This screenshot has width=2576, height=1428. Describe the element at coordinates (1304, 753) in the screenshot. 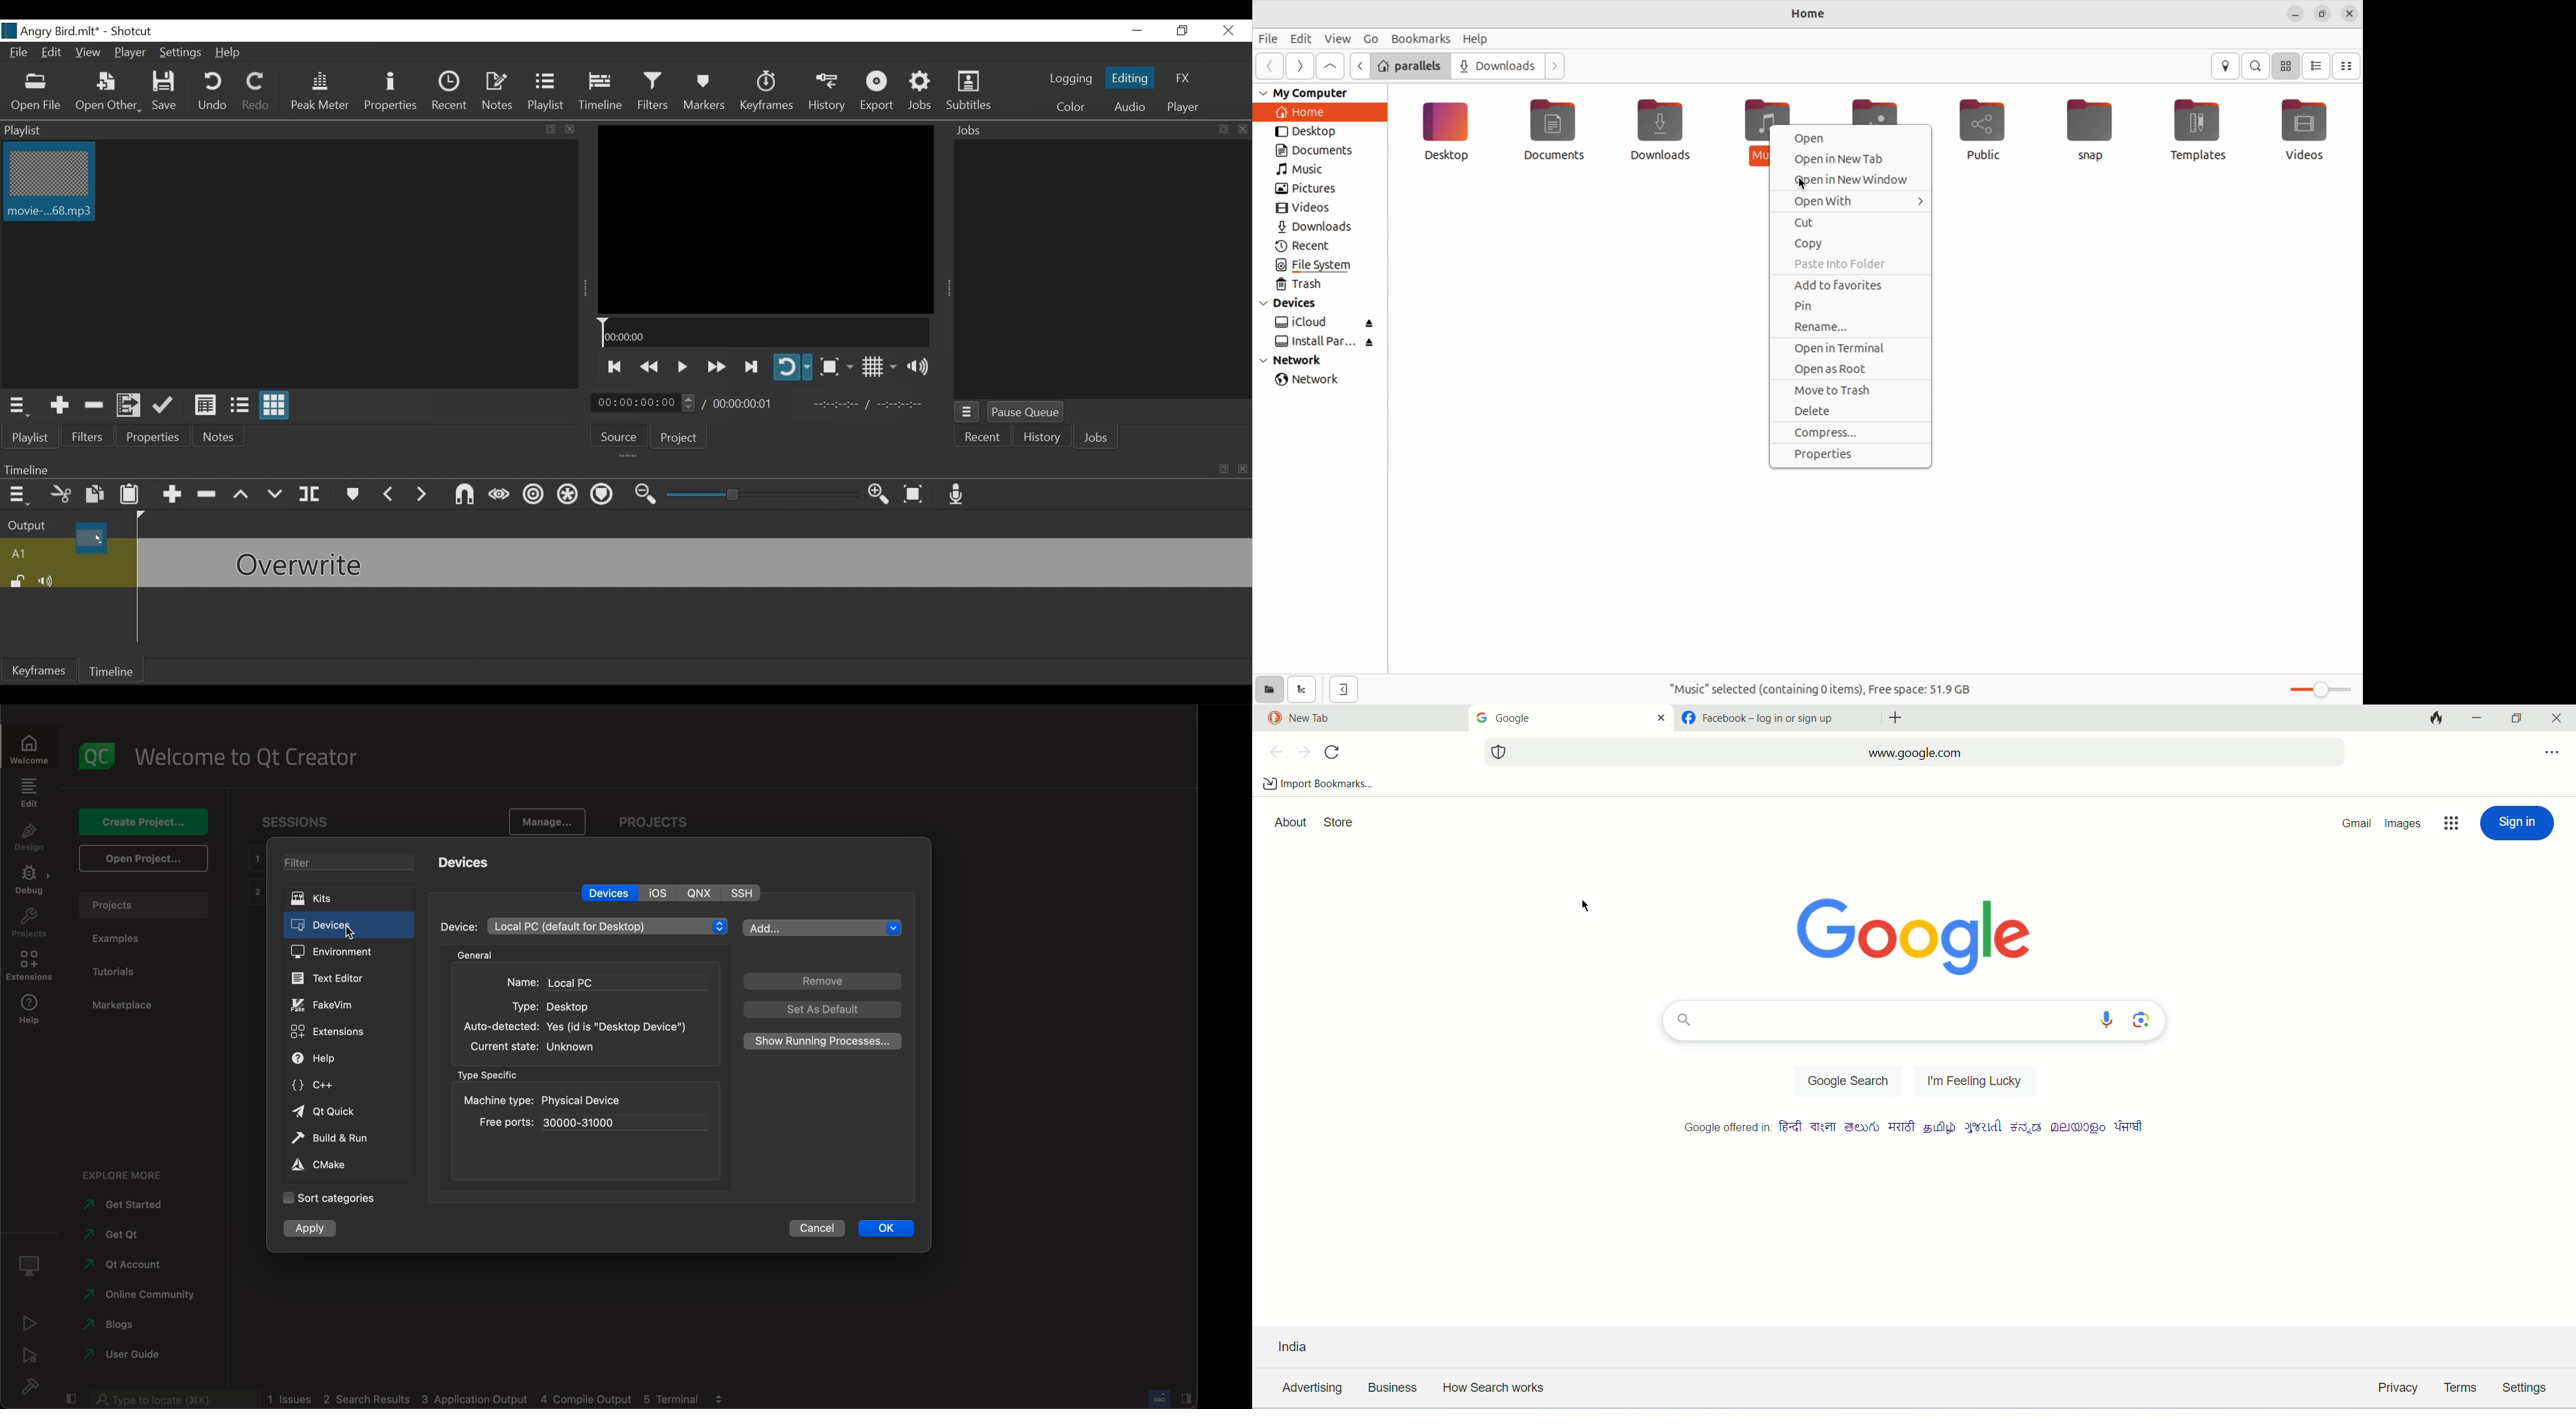

I see `next` at that location.